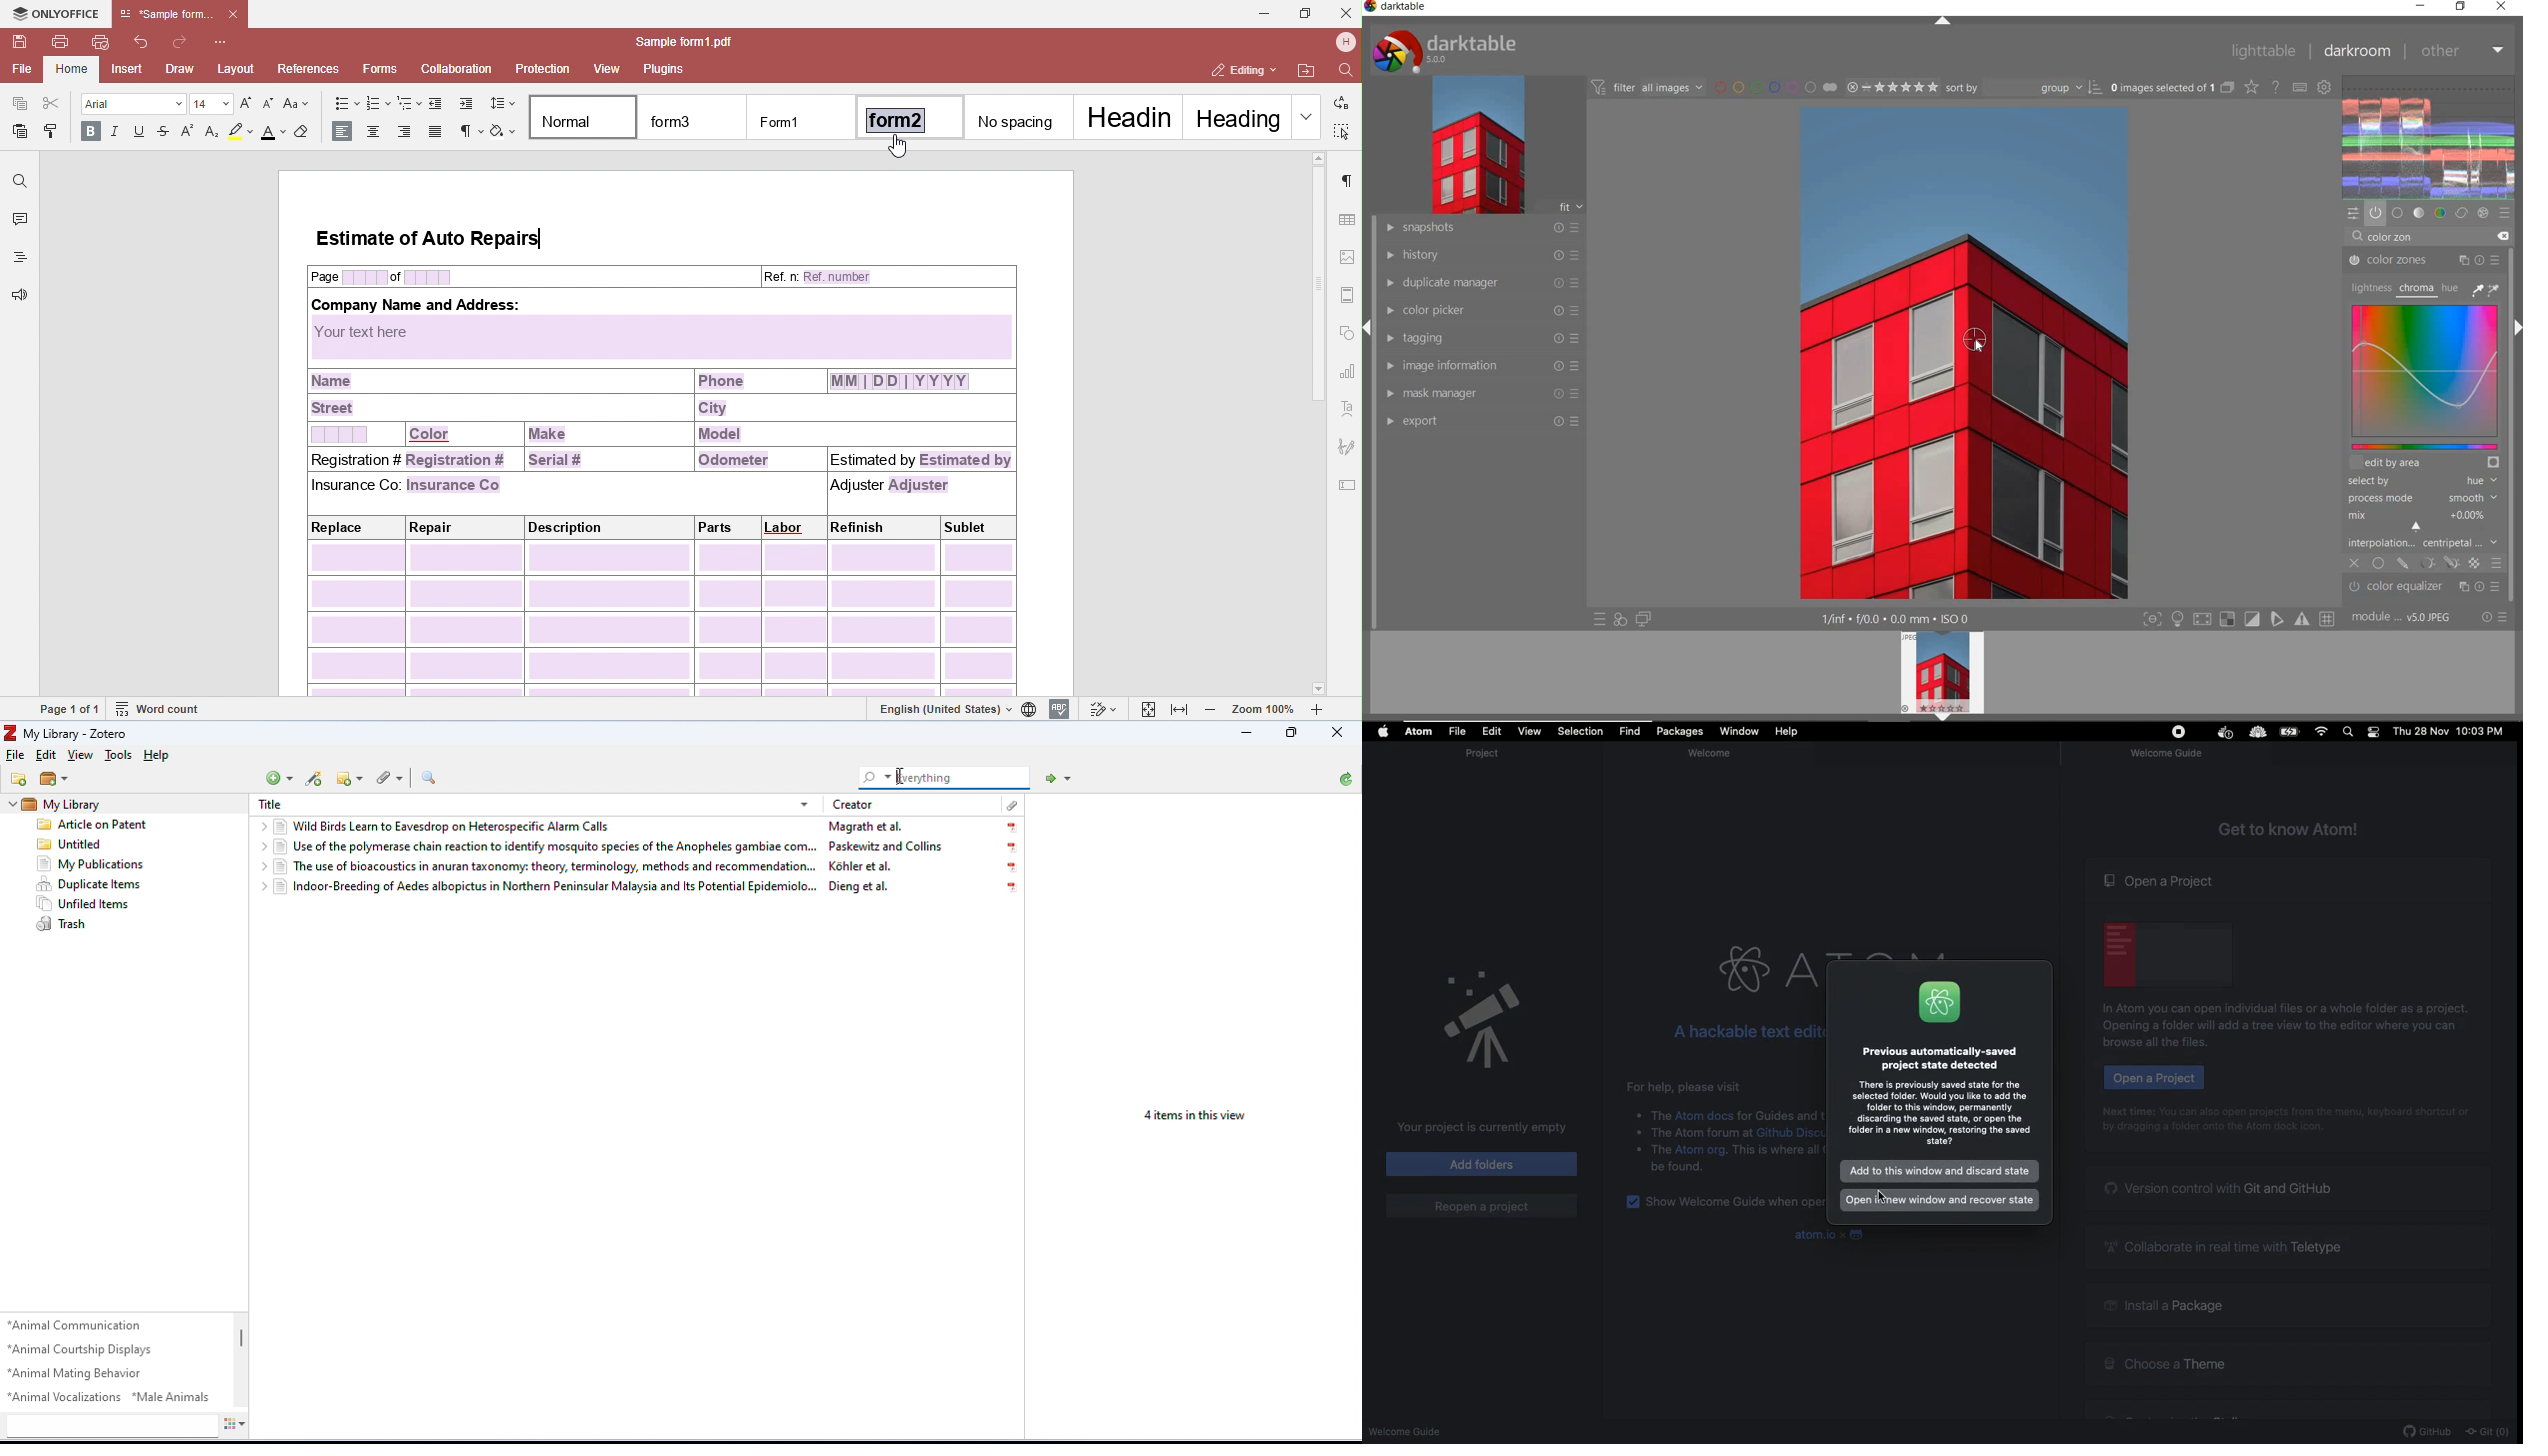  What do you see at coordinates (1776, 87) in the screenshot?
I see `filter by image color label` at bounding box center [1776, 87].